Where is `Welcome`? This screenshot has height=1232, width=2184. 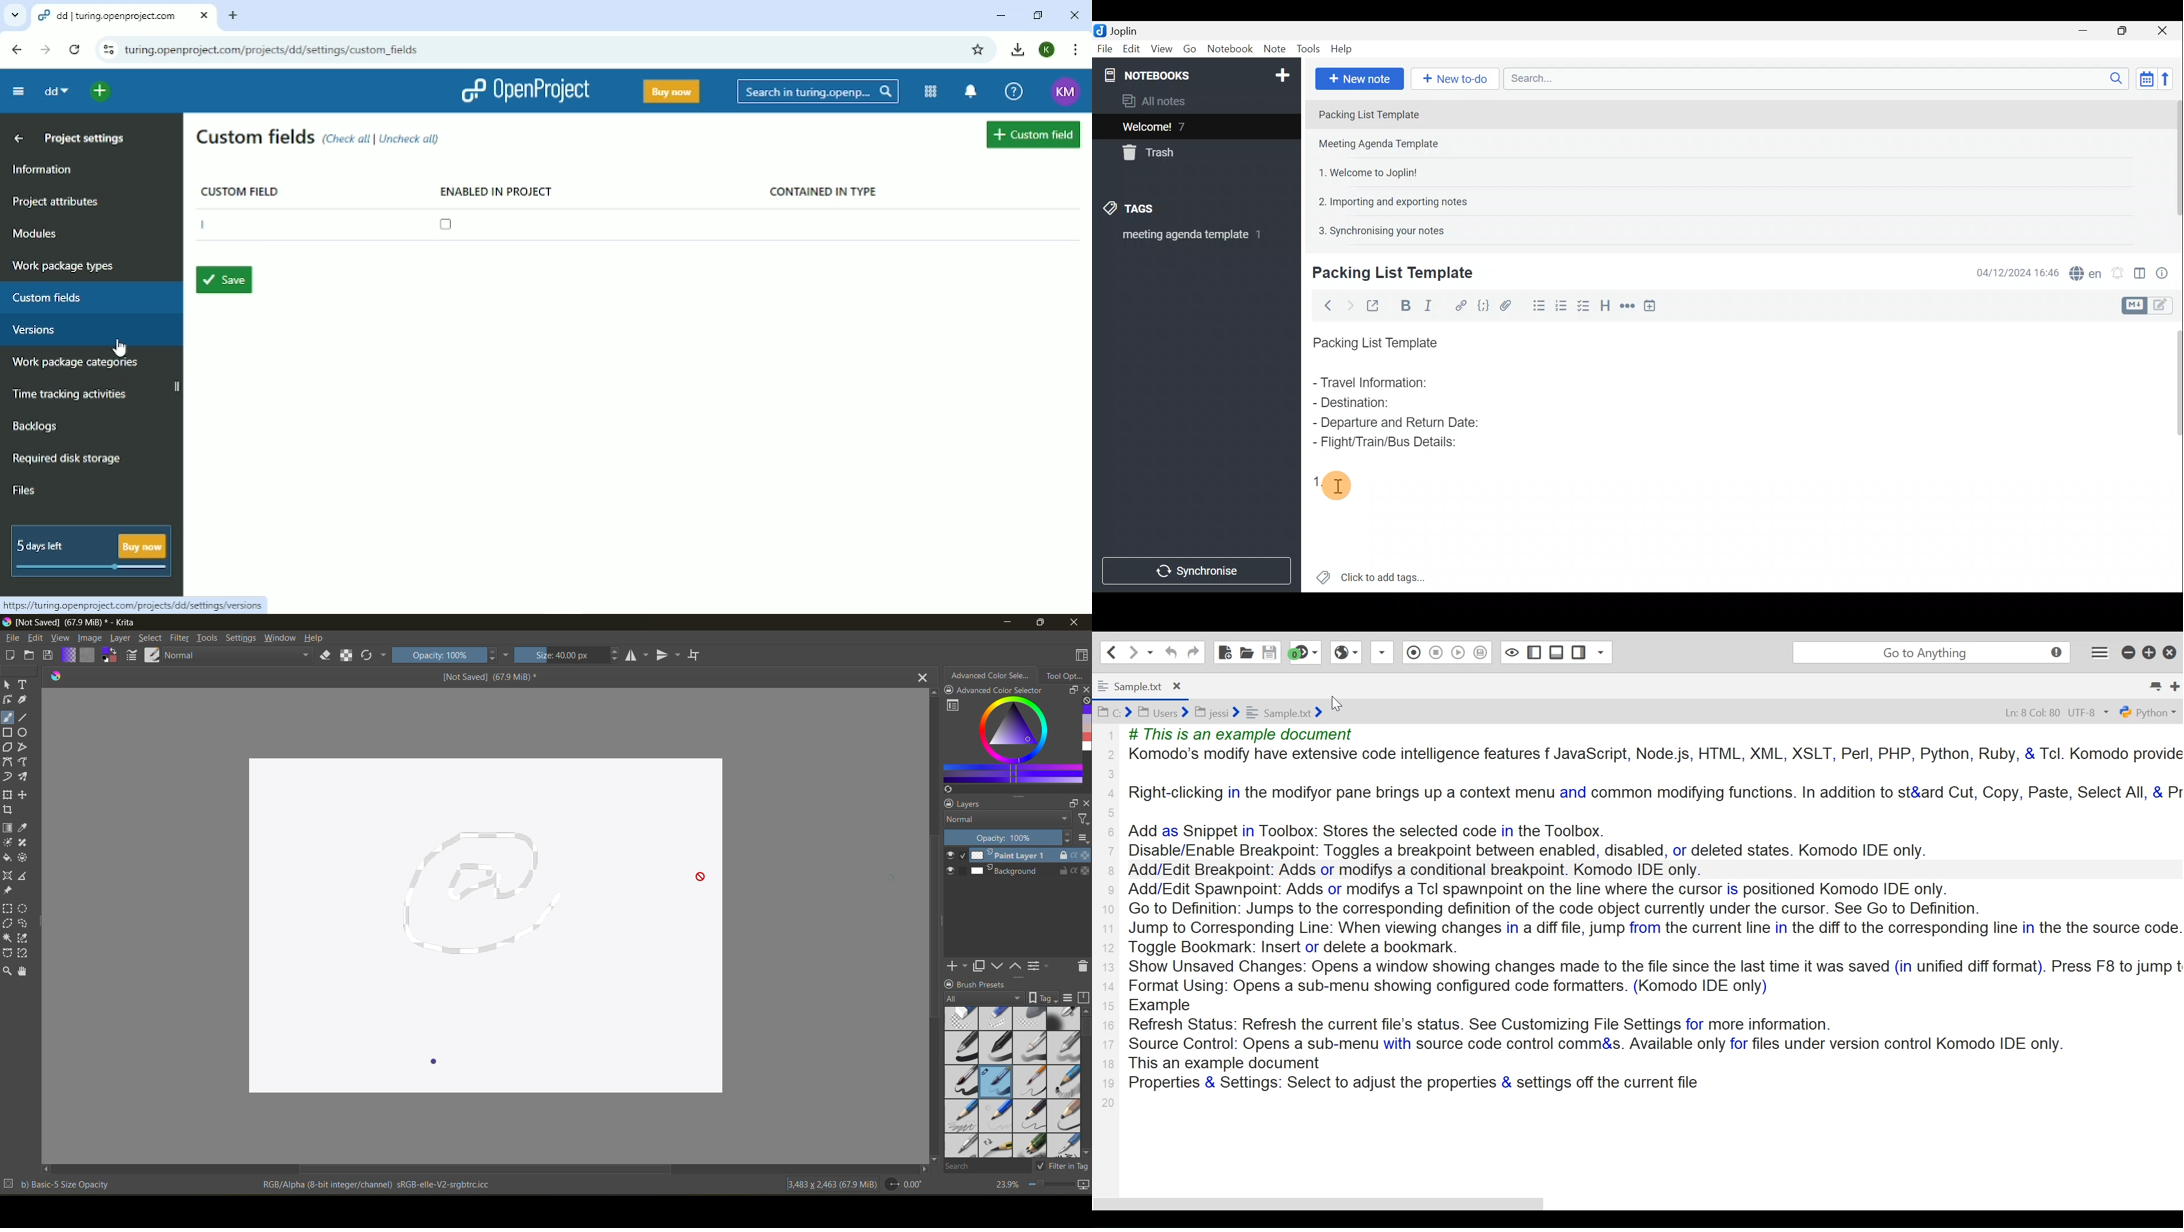
Welcome is located at coordinates (1179, 126).